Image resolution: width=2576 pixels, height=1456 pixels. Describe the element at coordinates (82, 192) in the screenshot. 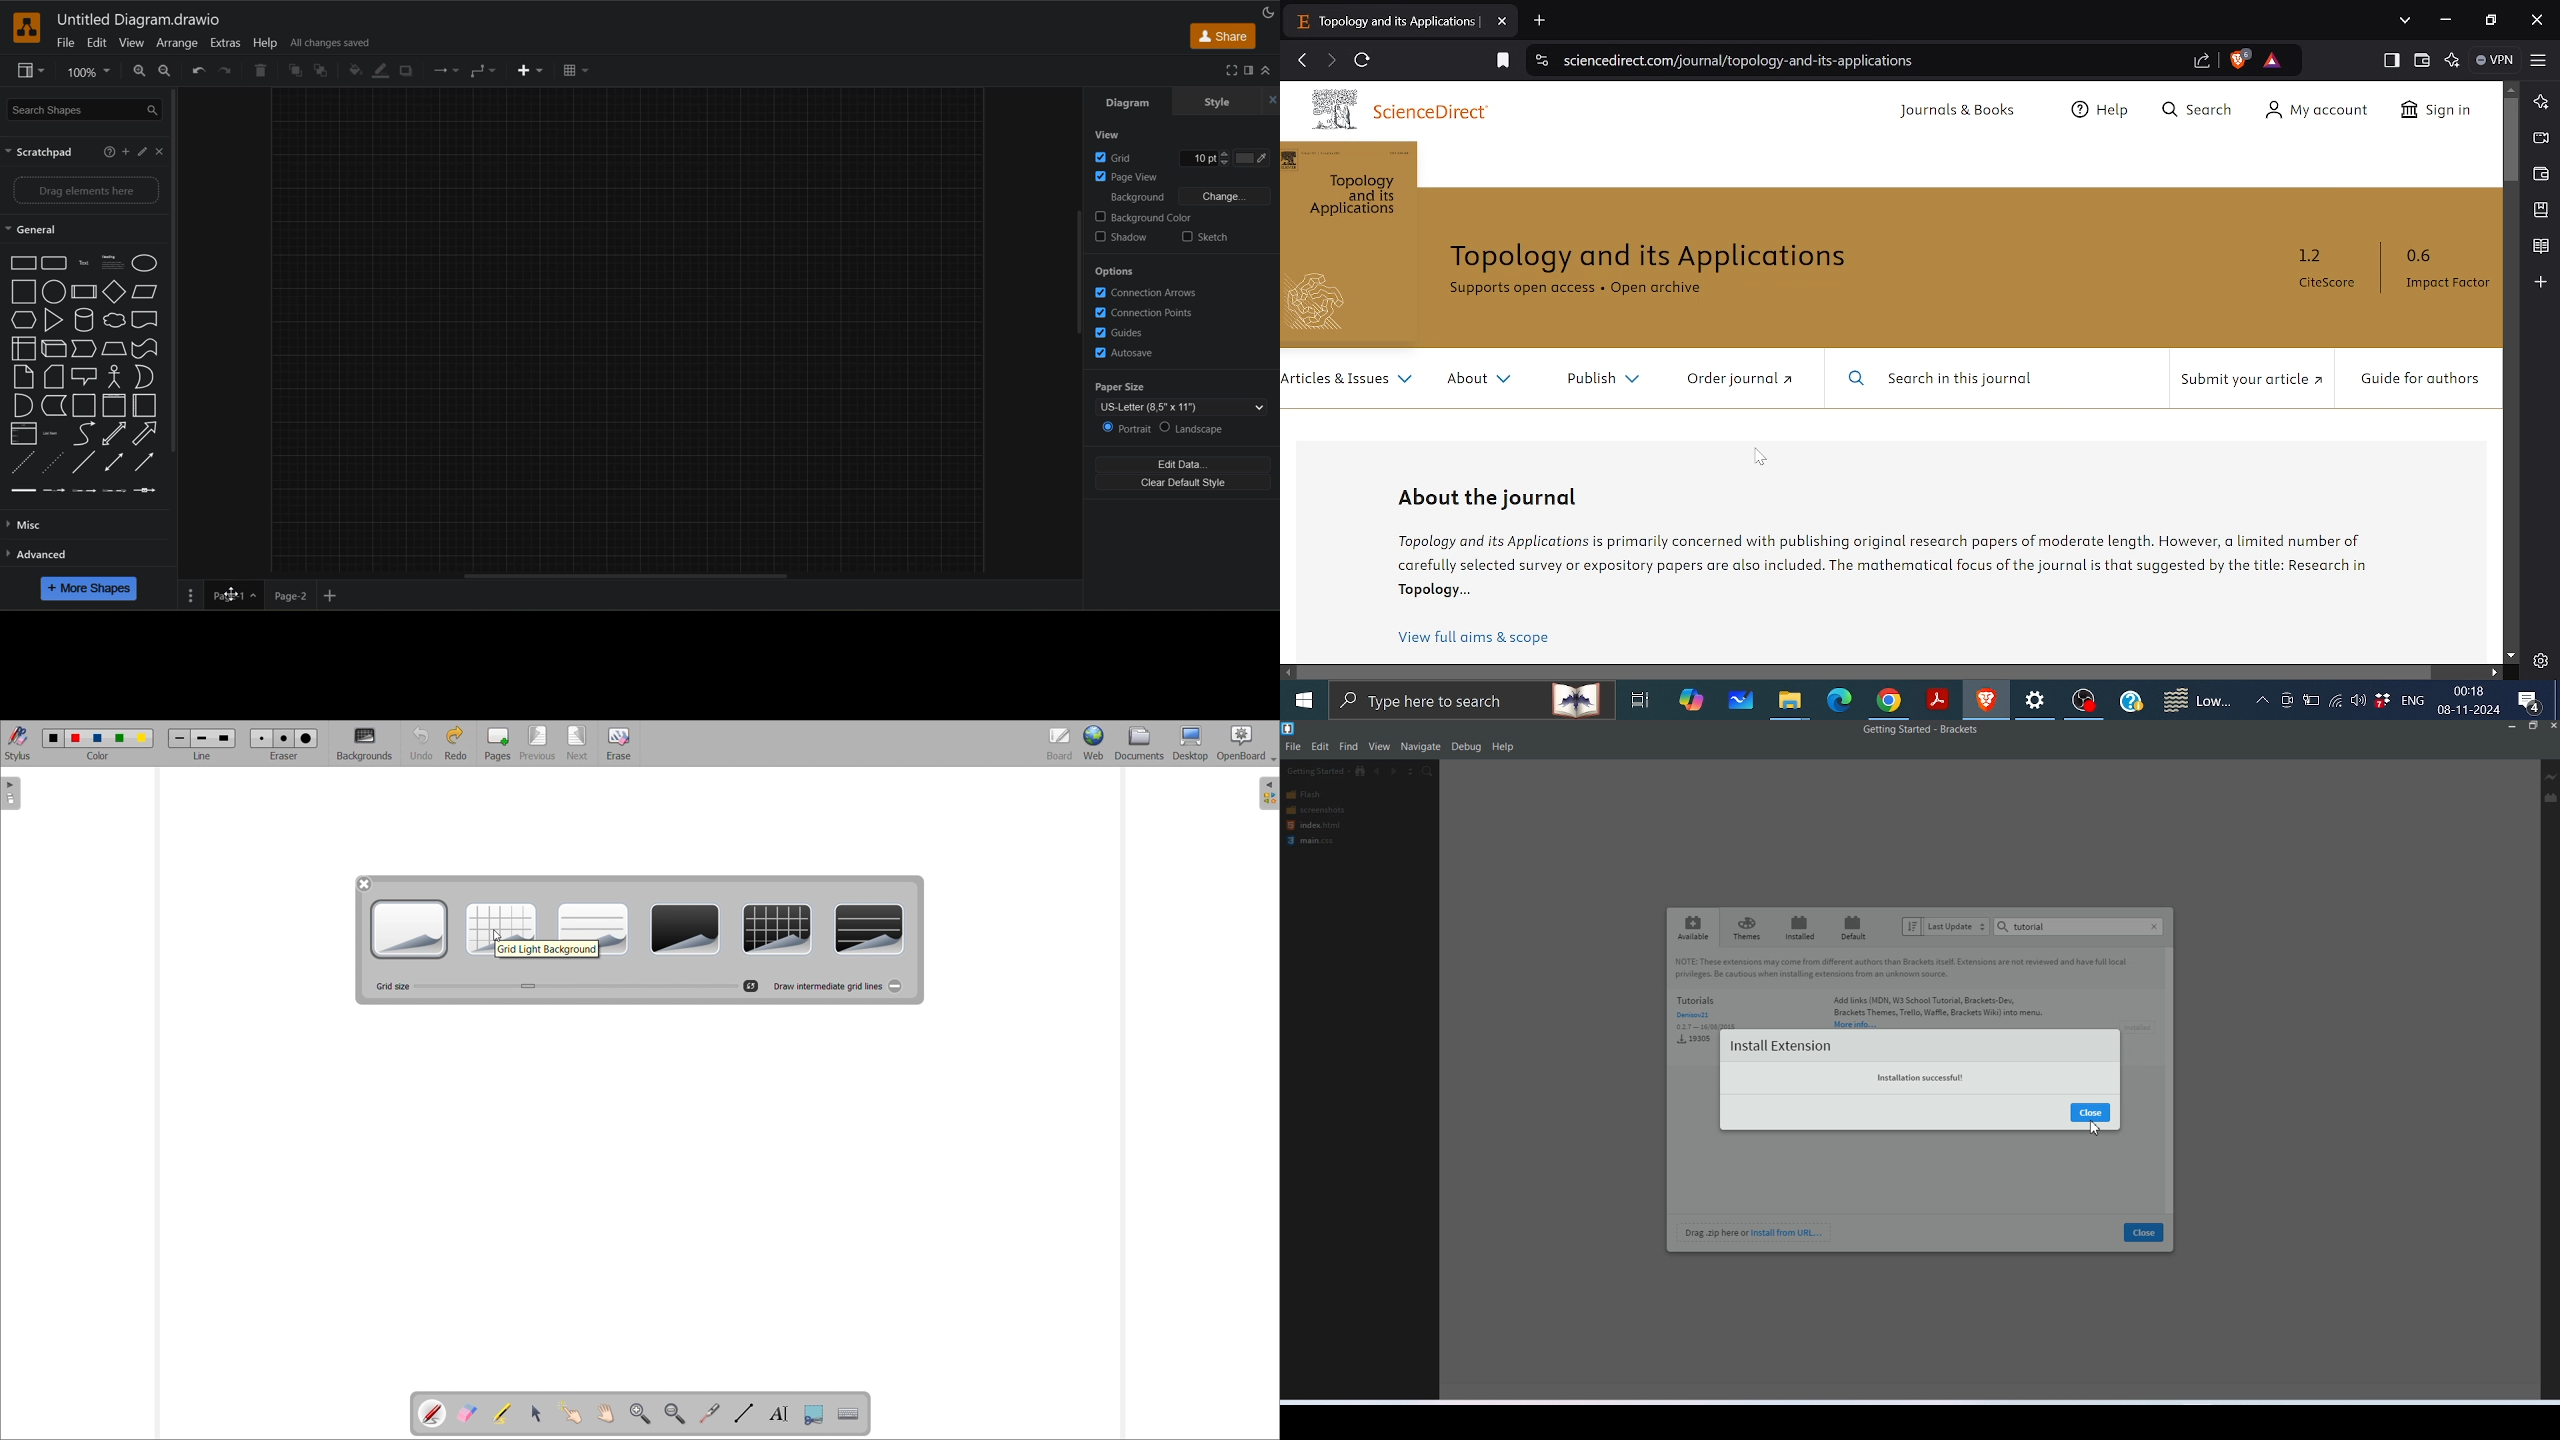

I see `drag elements here` at that location.